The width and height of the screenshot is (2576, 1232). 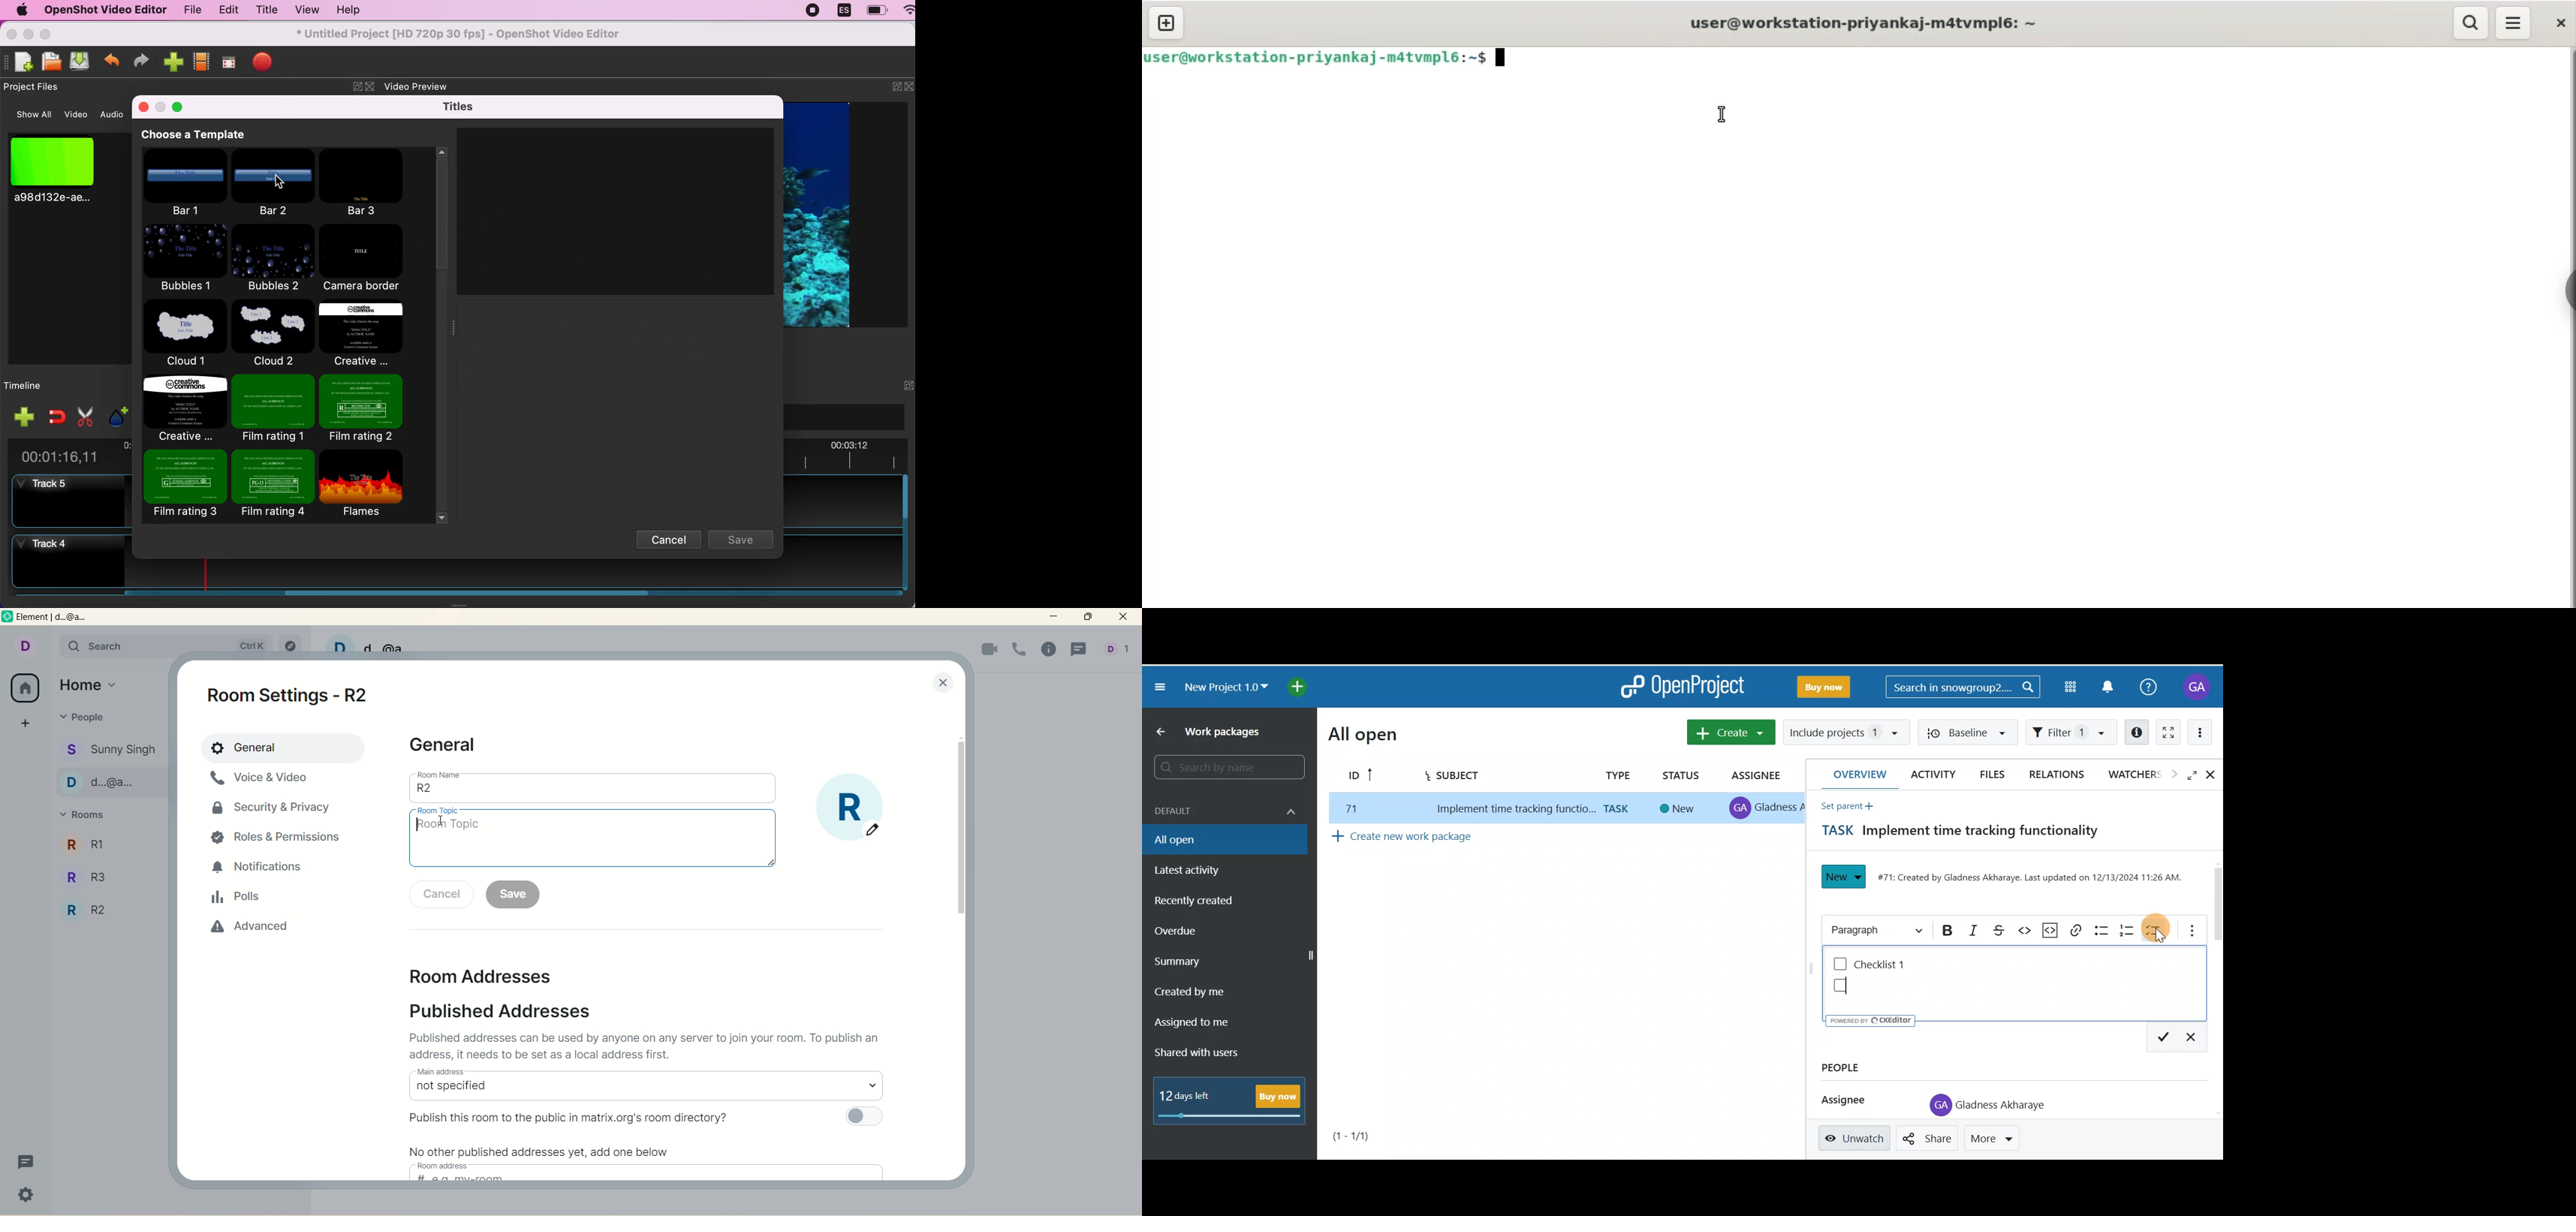 I want to click on enable snapping, so click(x=54, y=416).